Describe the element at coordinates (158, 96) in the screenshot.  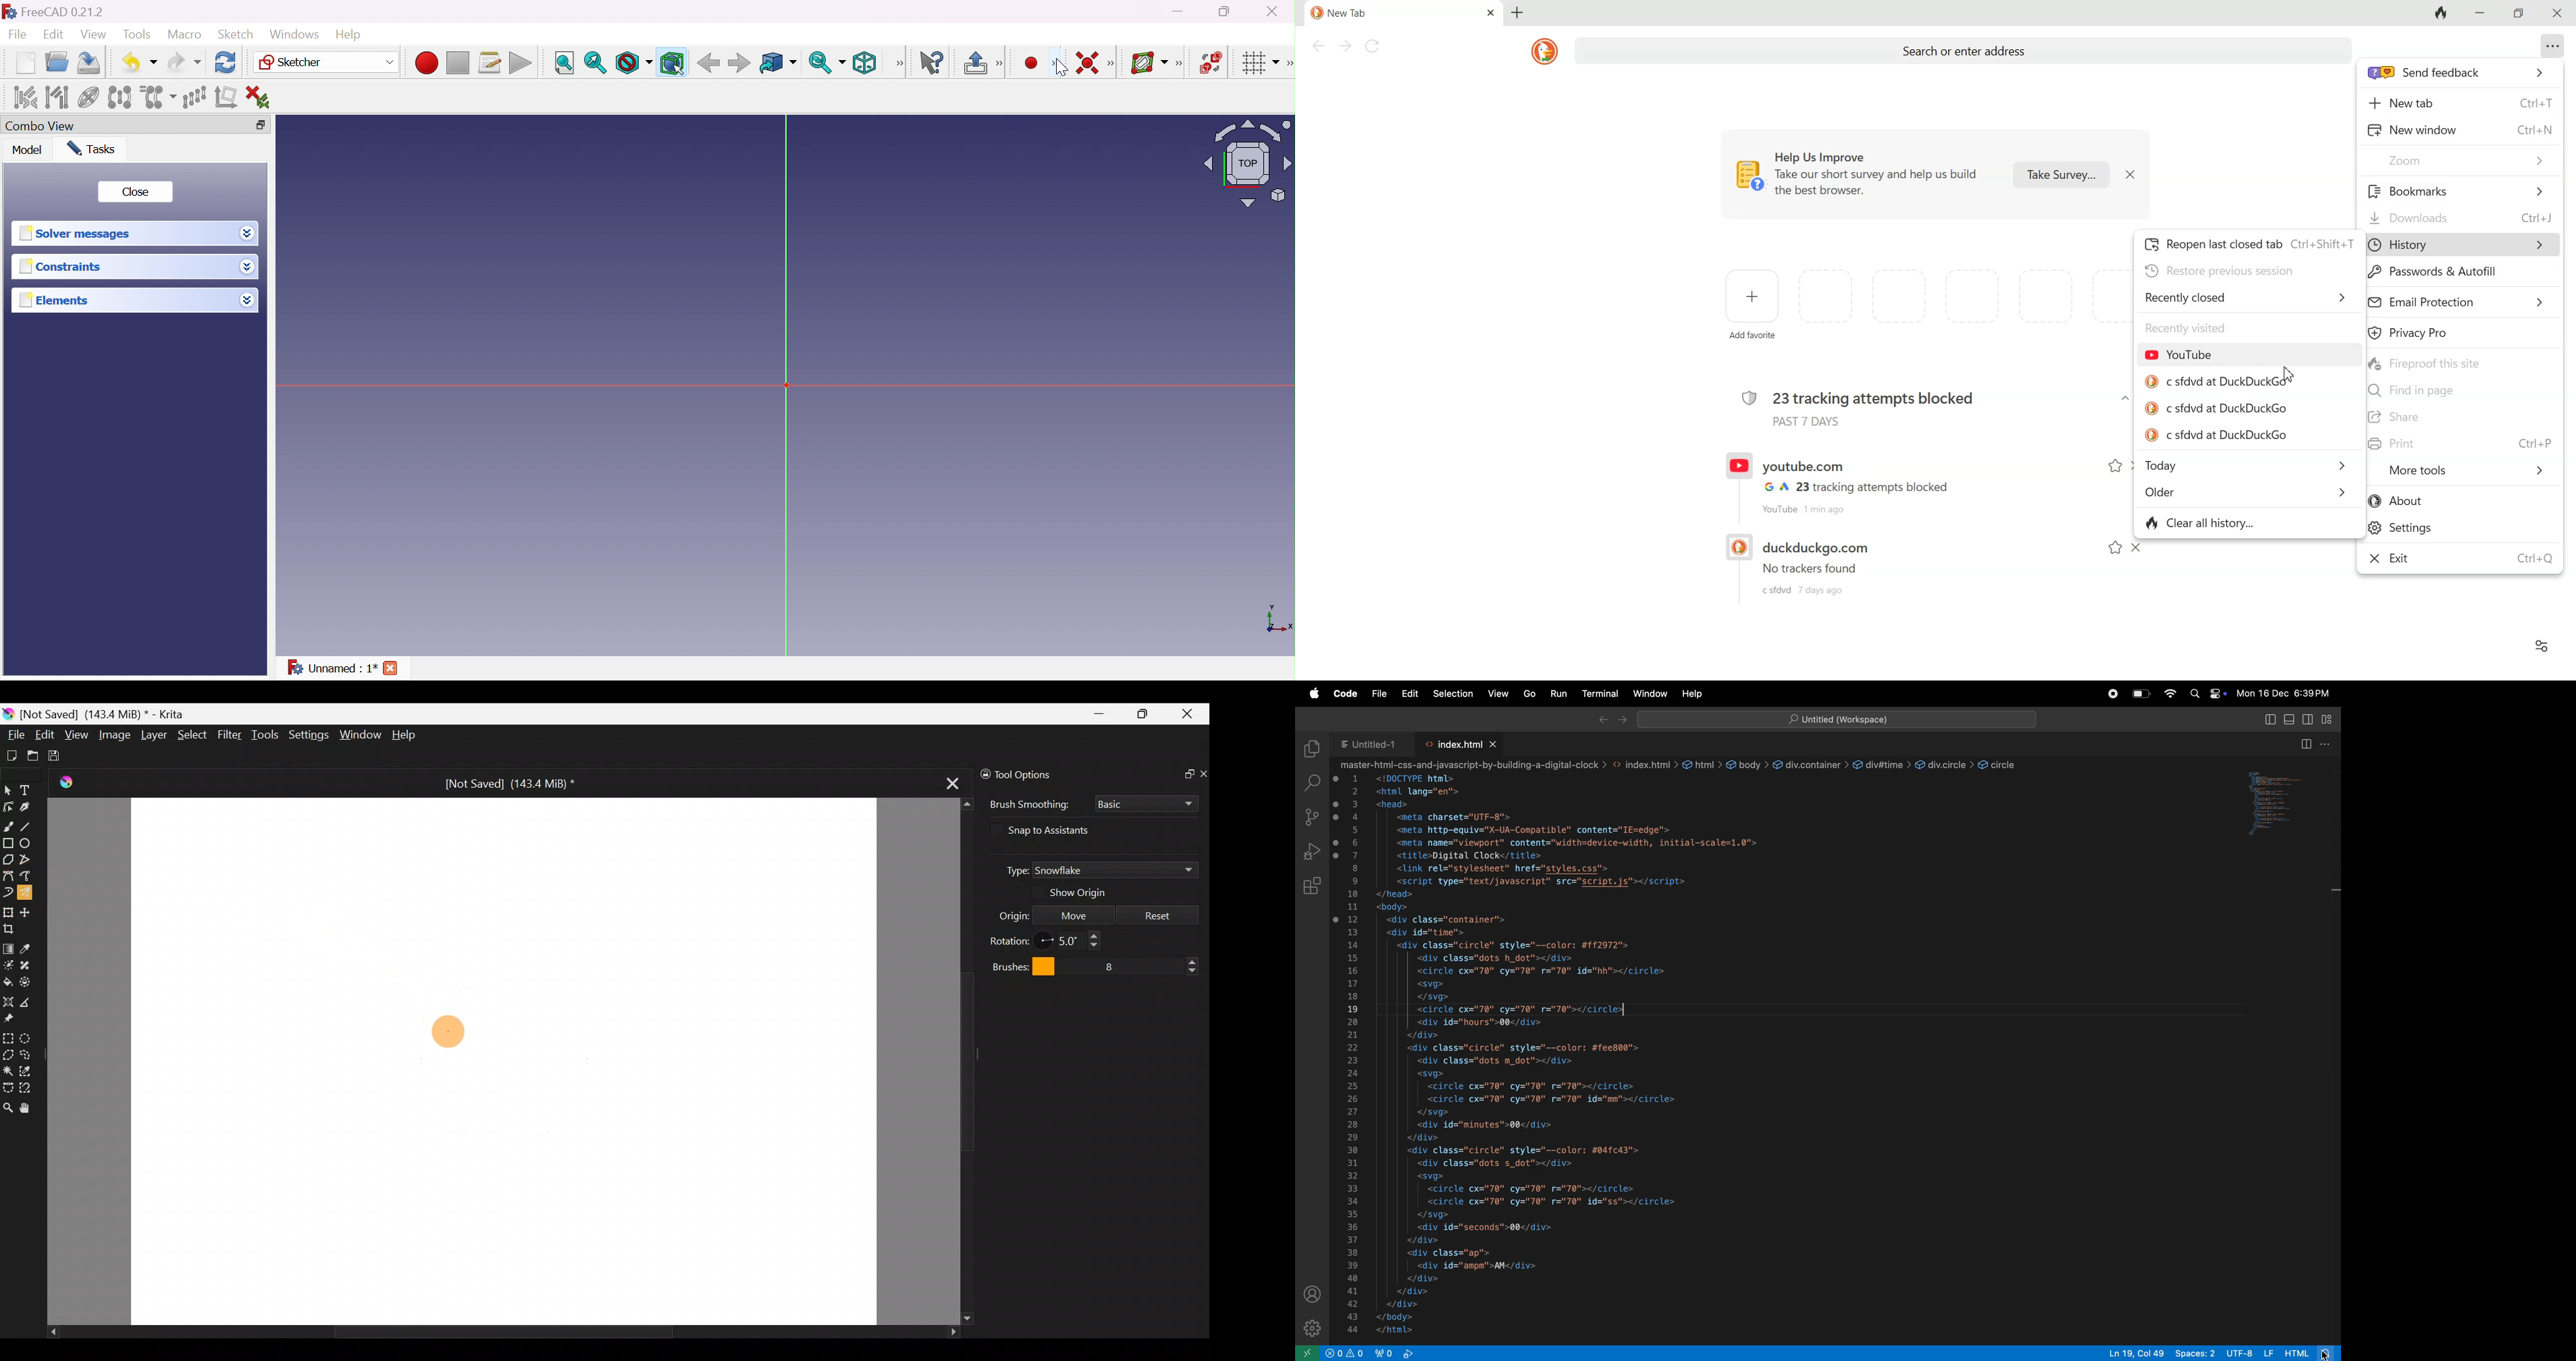
I see `Clone` at that location.